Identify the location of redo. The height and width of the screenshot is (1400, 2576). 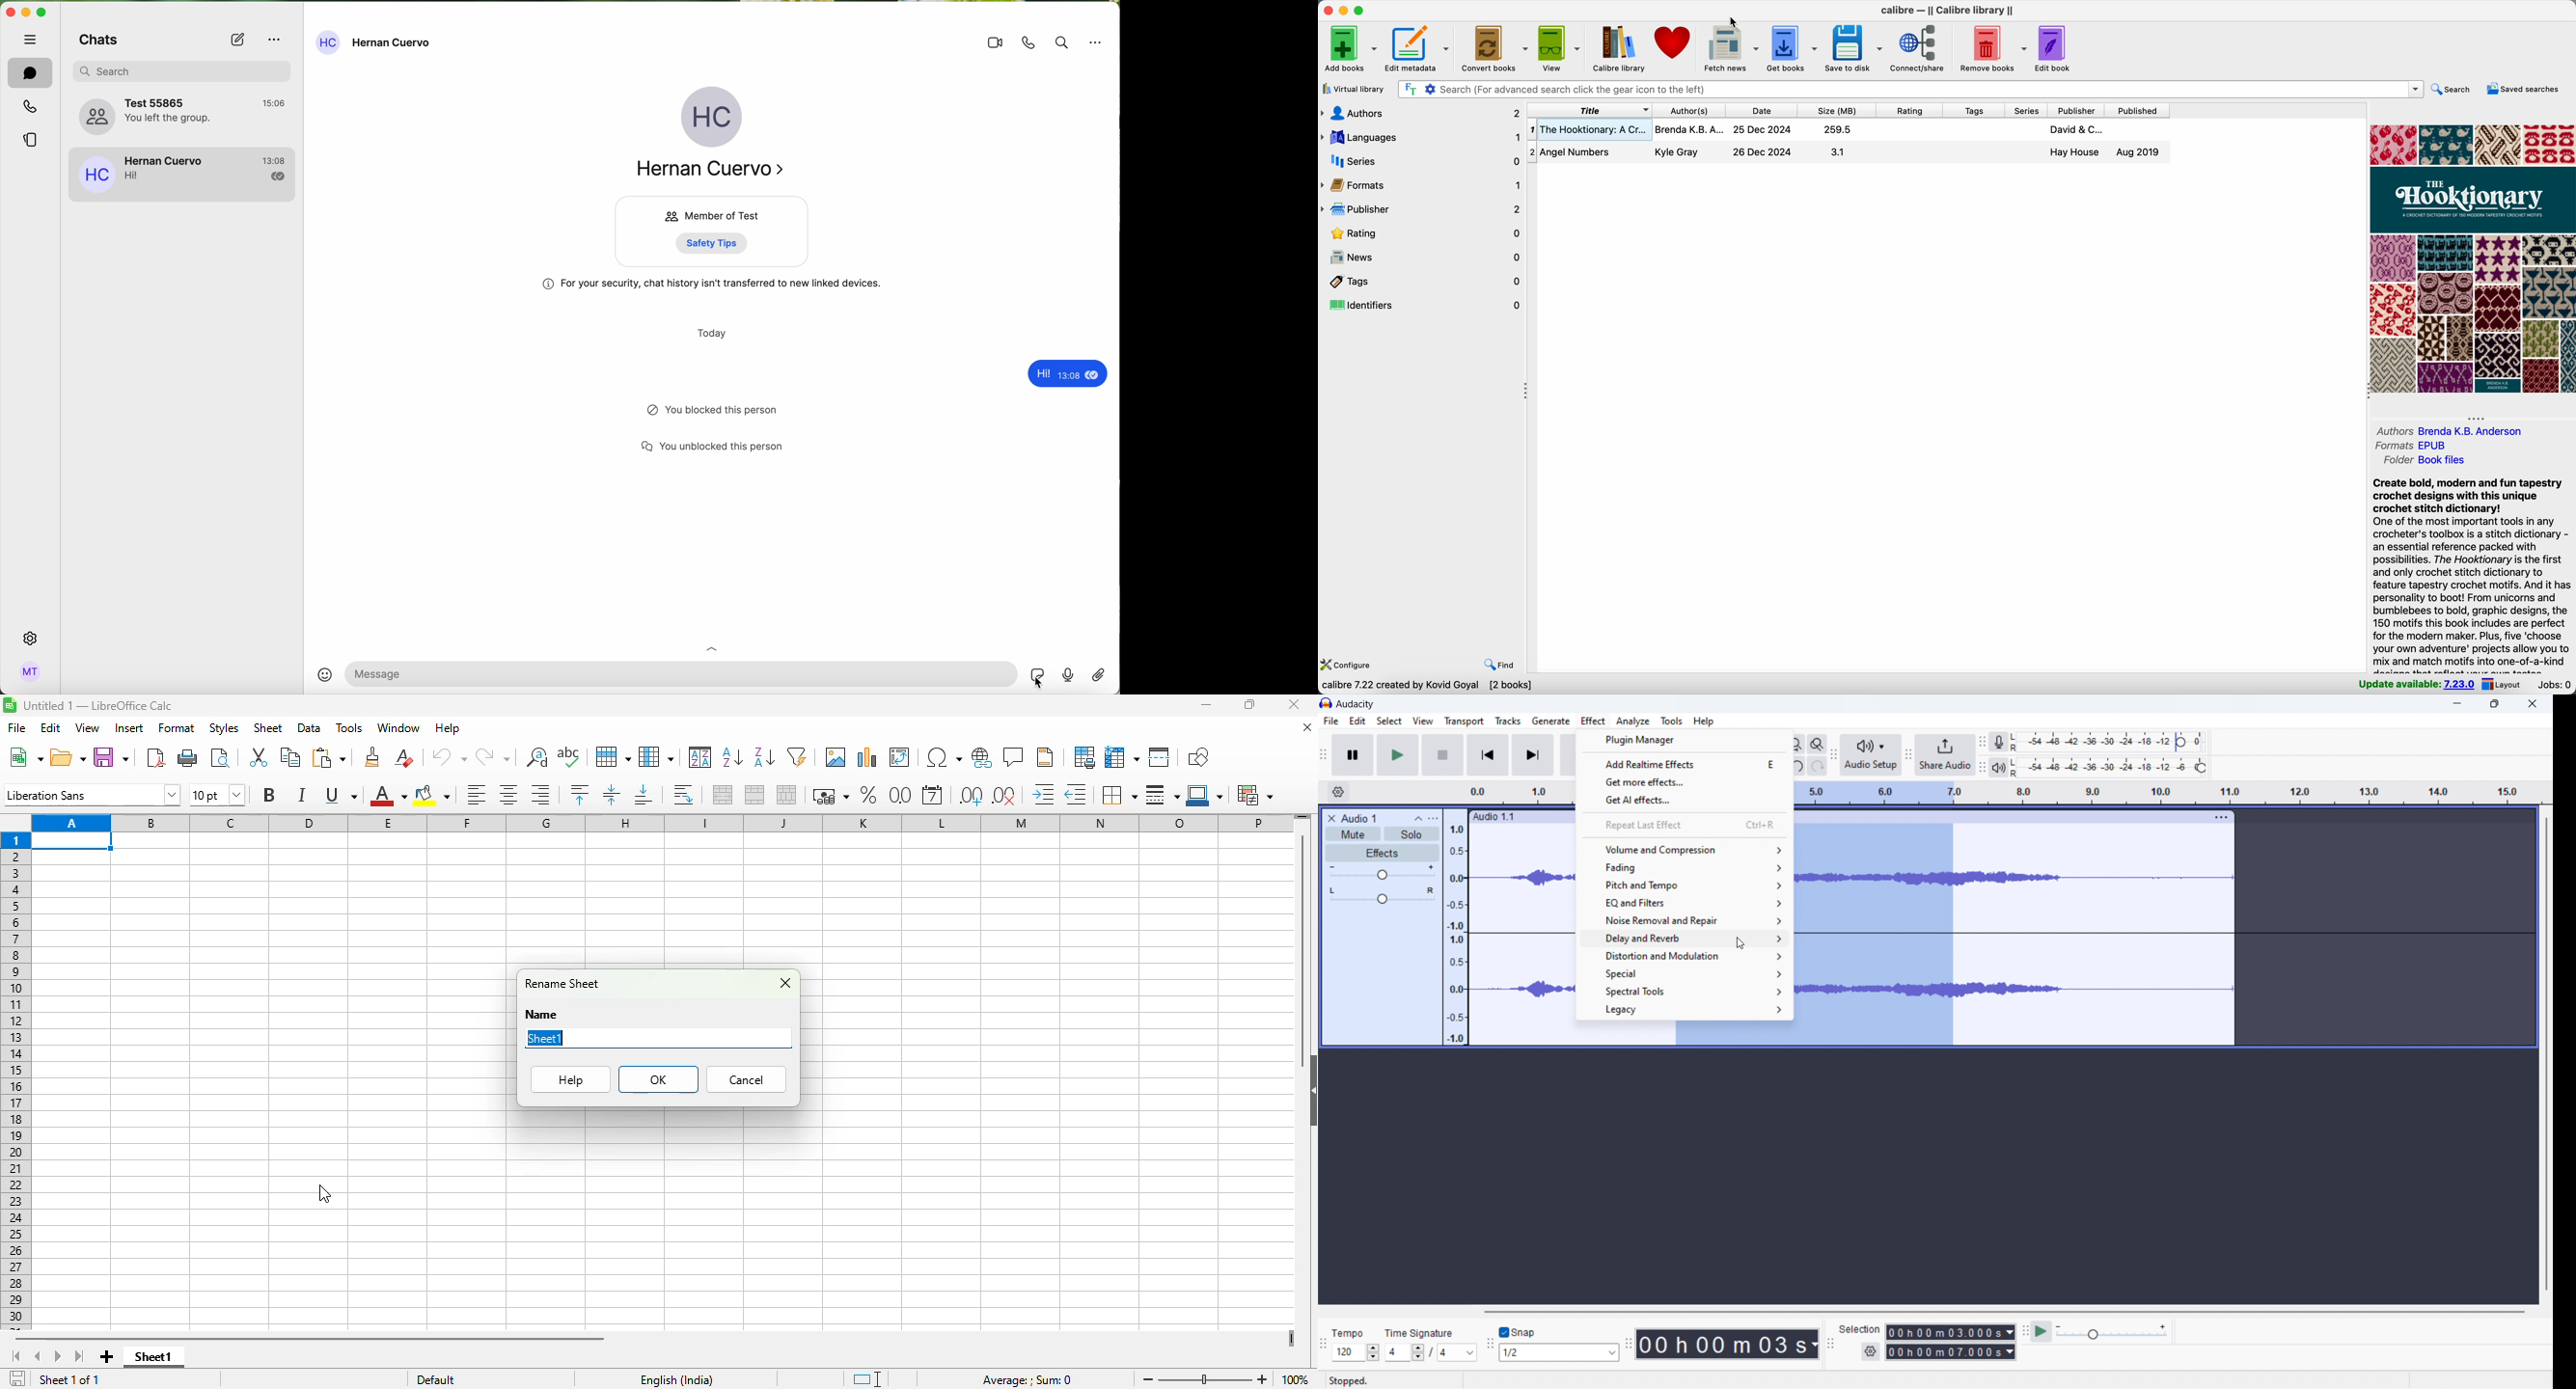
(493, 757).